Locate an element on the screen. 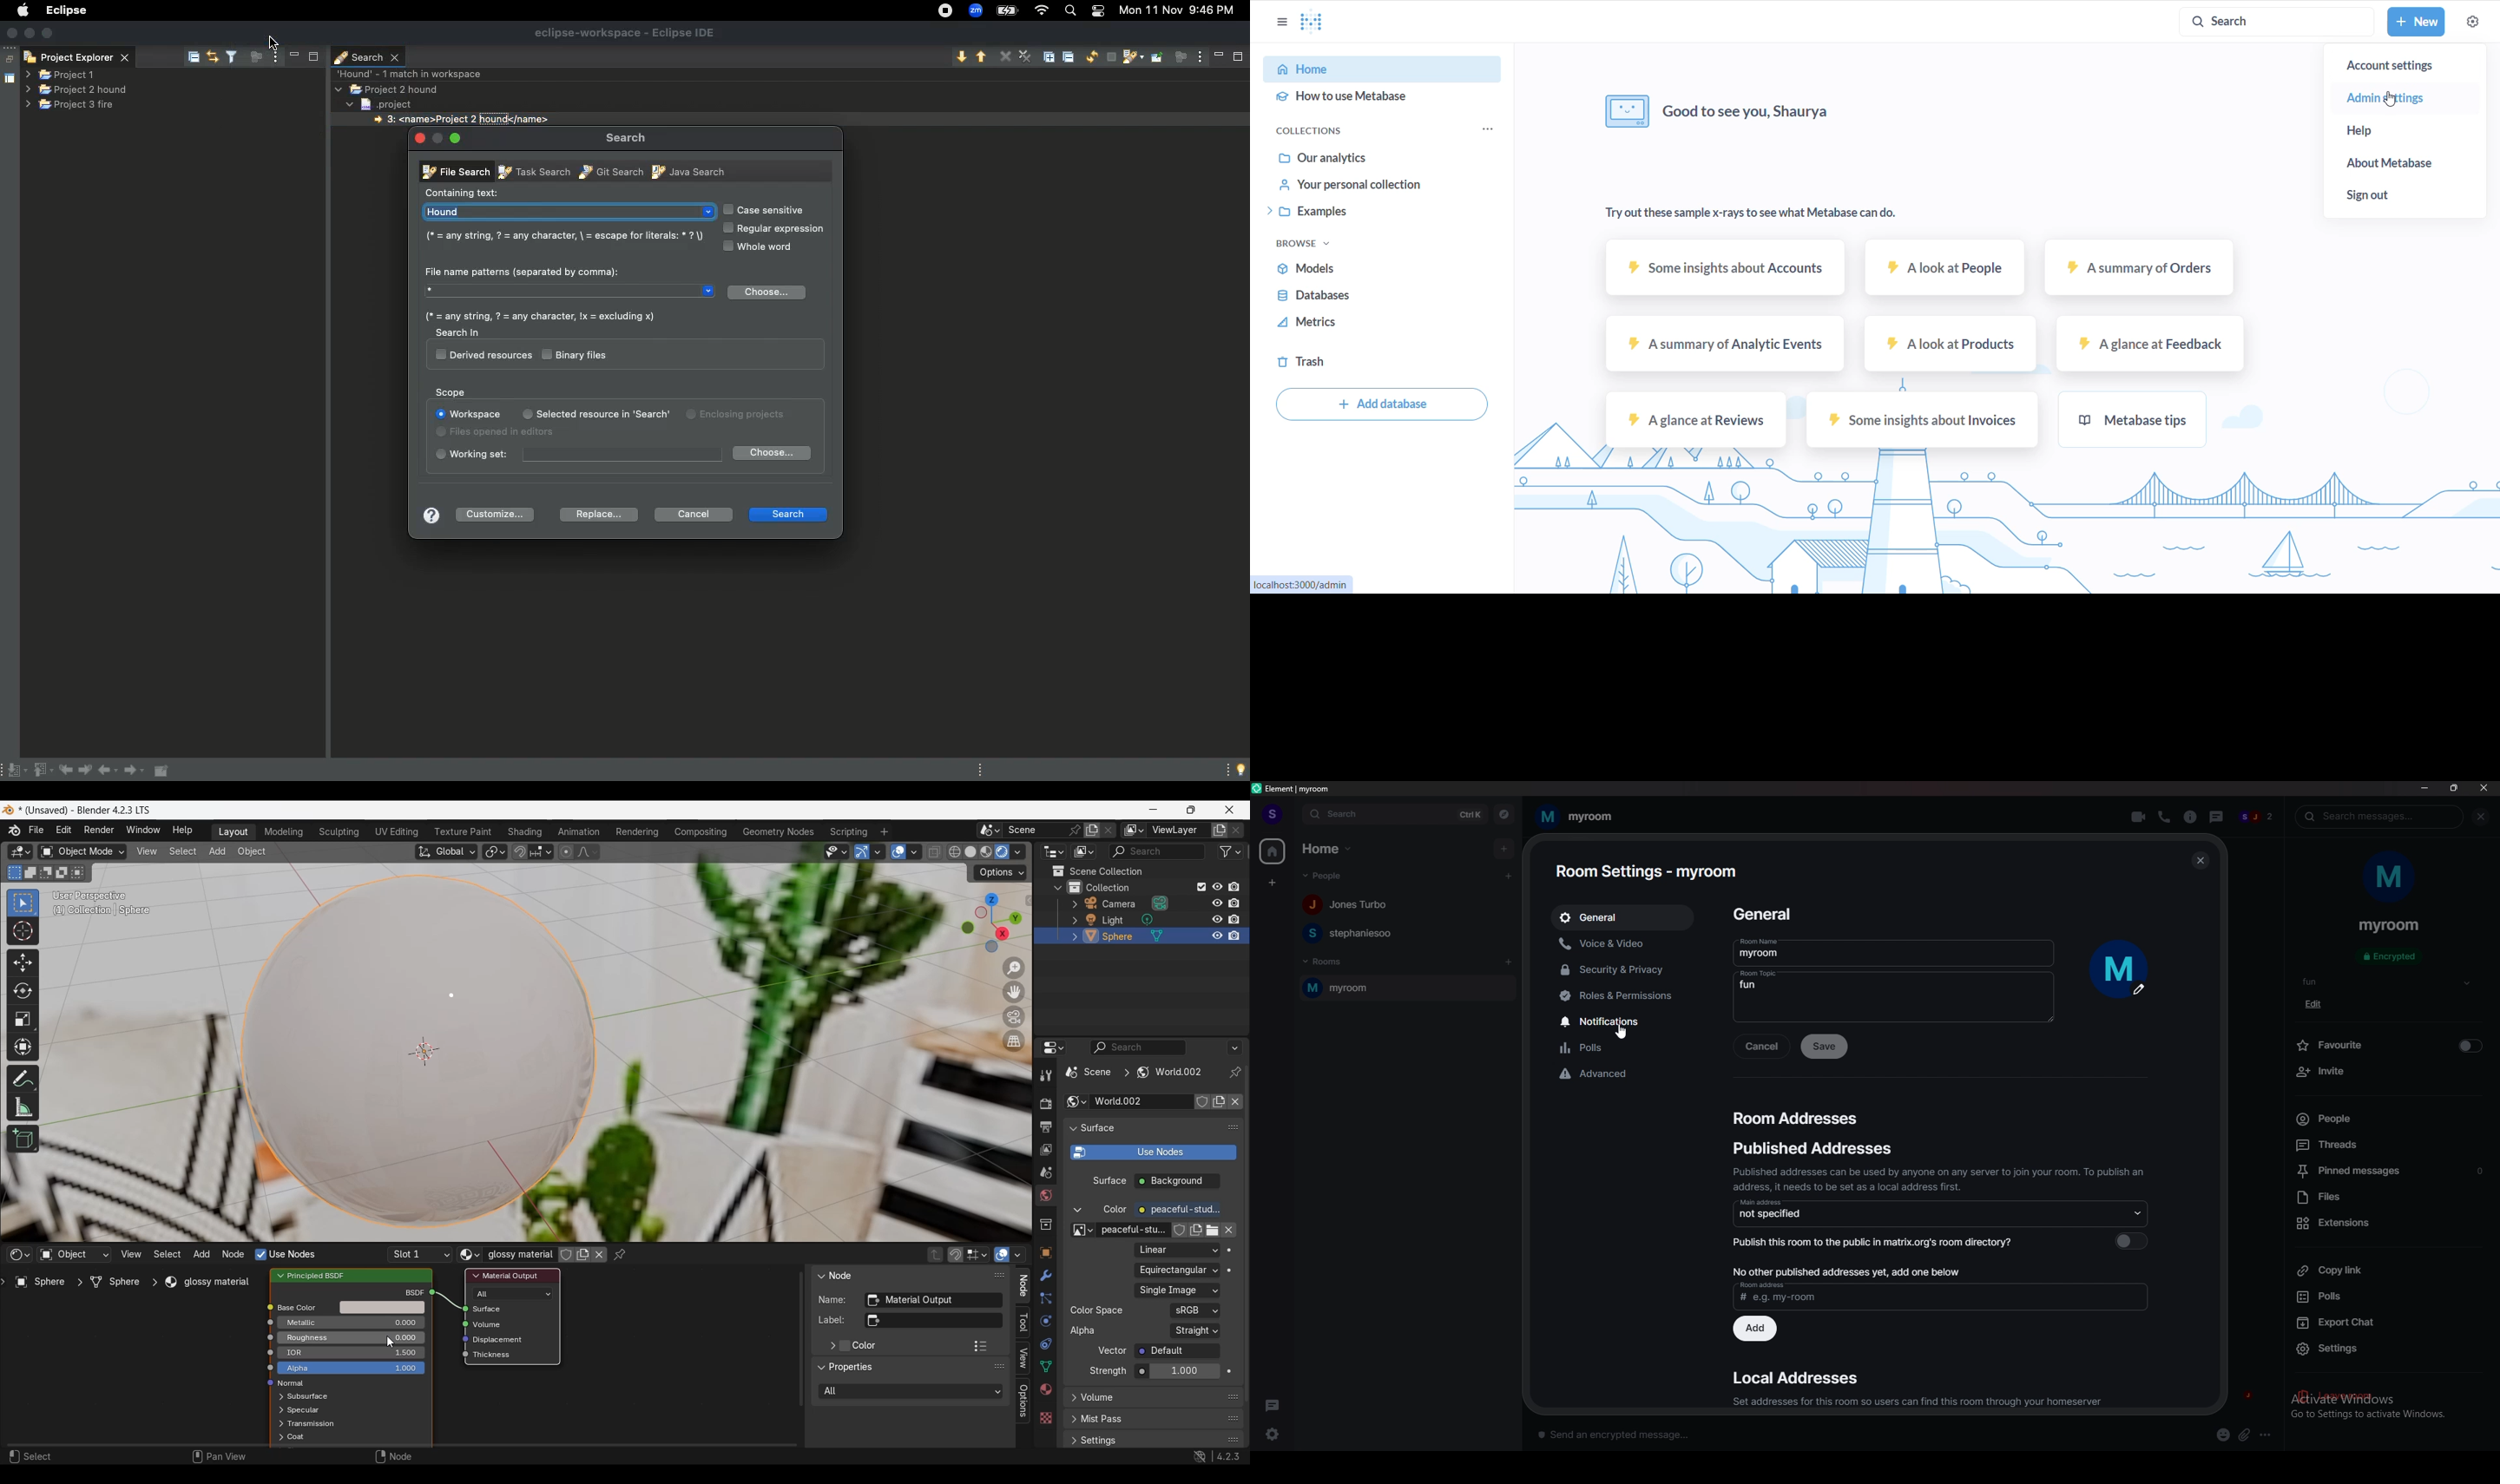 The width and height of the screenshot is (2520, 1484). Subtract existing selection is located at coordinates (46, 873).